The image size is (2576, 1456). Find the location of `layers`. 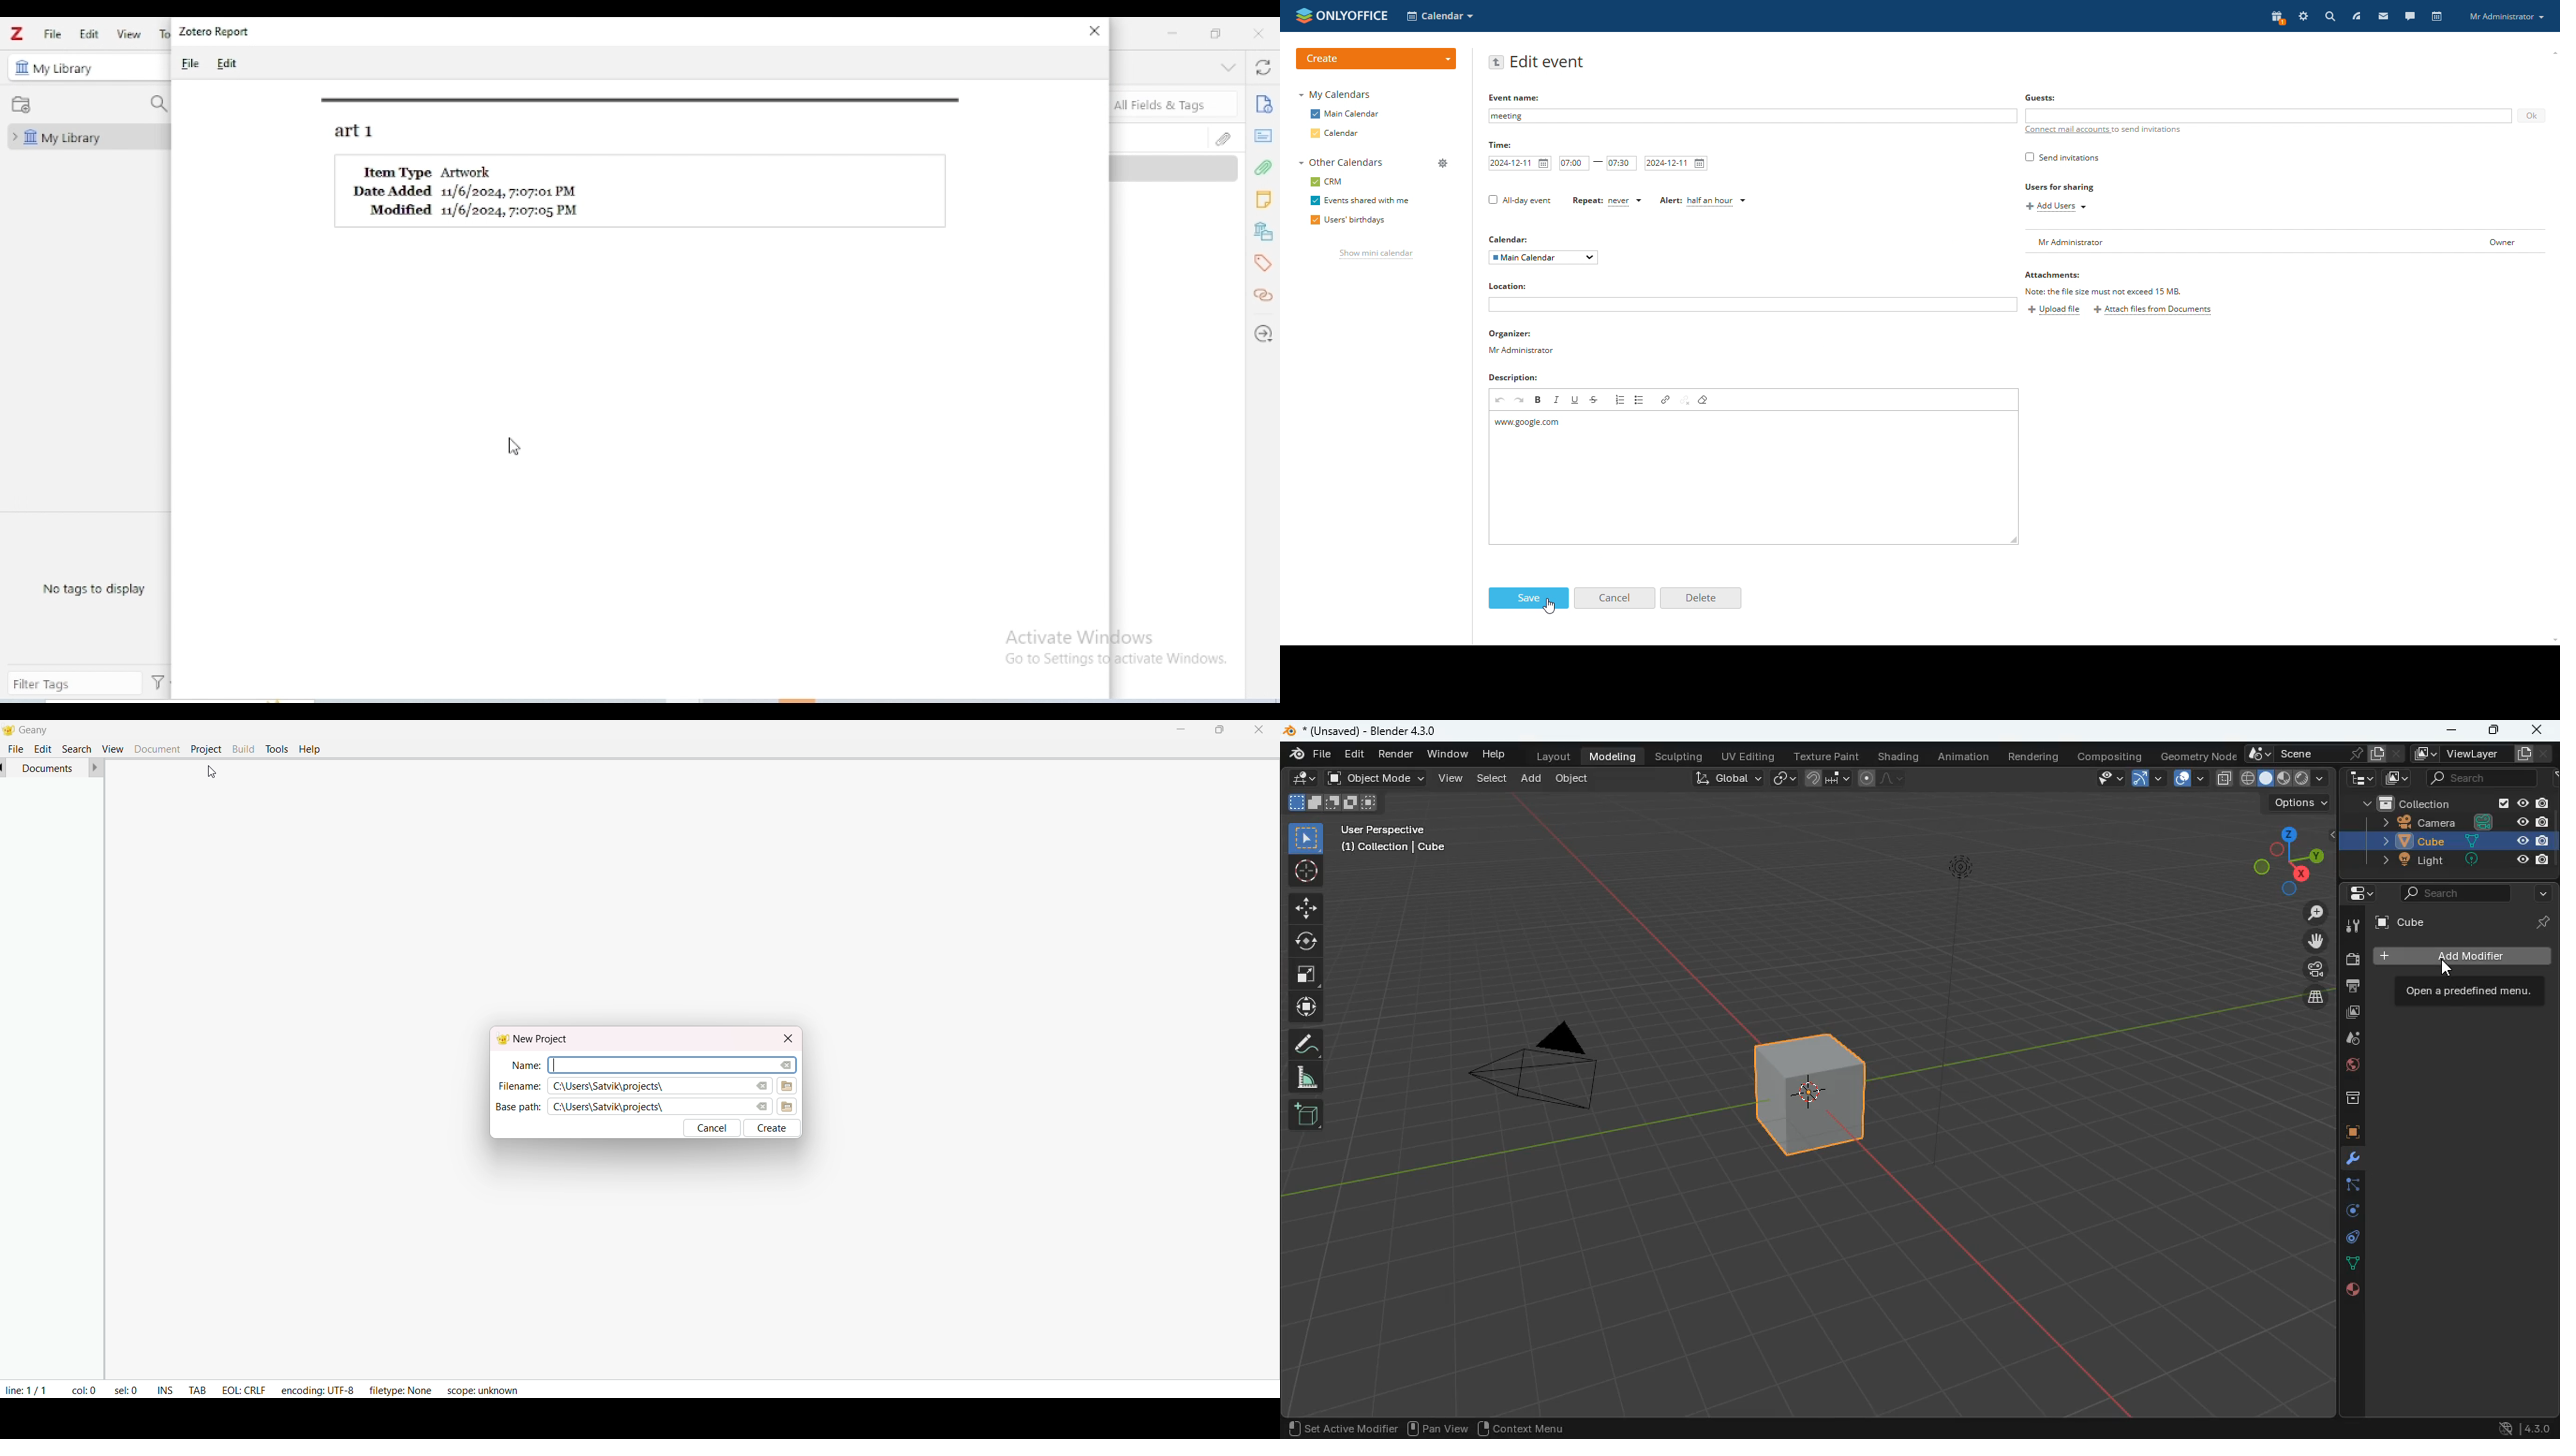

layers is located at coordinates (2316, 999).